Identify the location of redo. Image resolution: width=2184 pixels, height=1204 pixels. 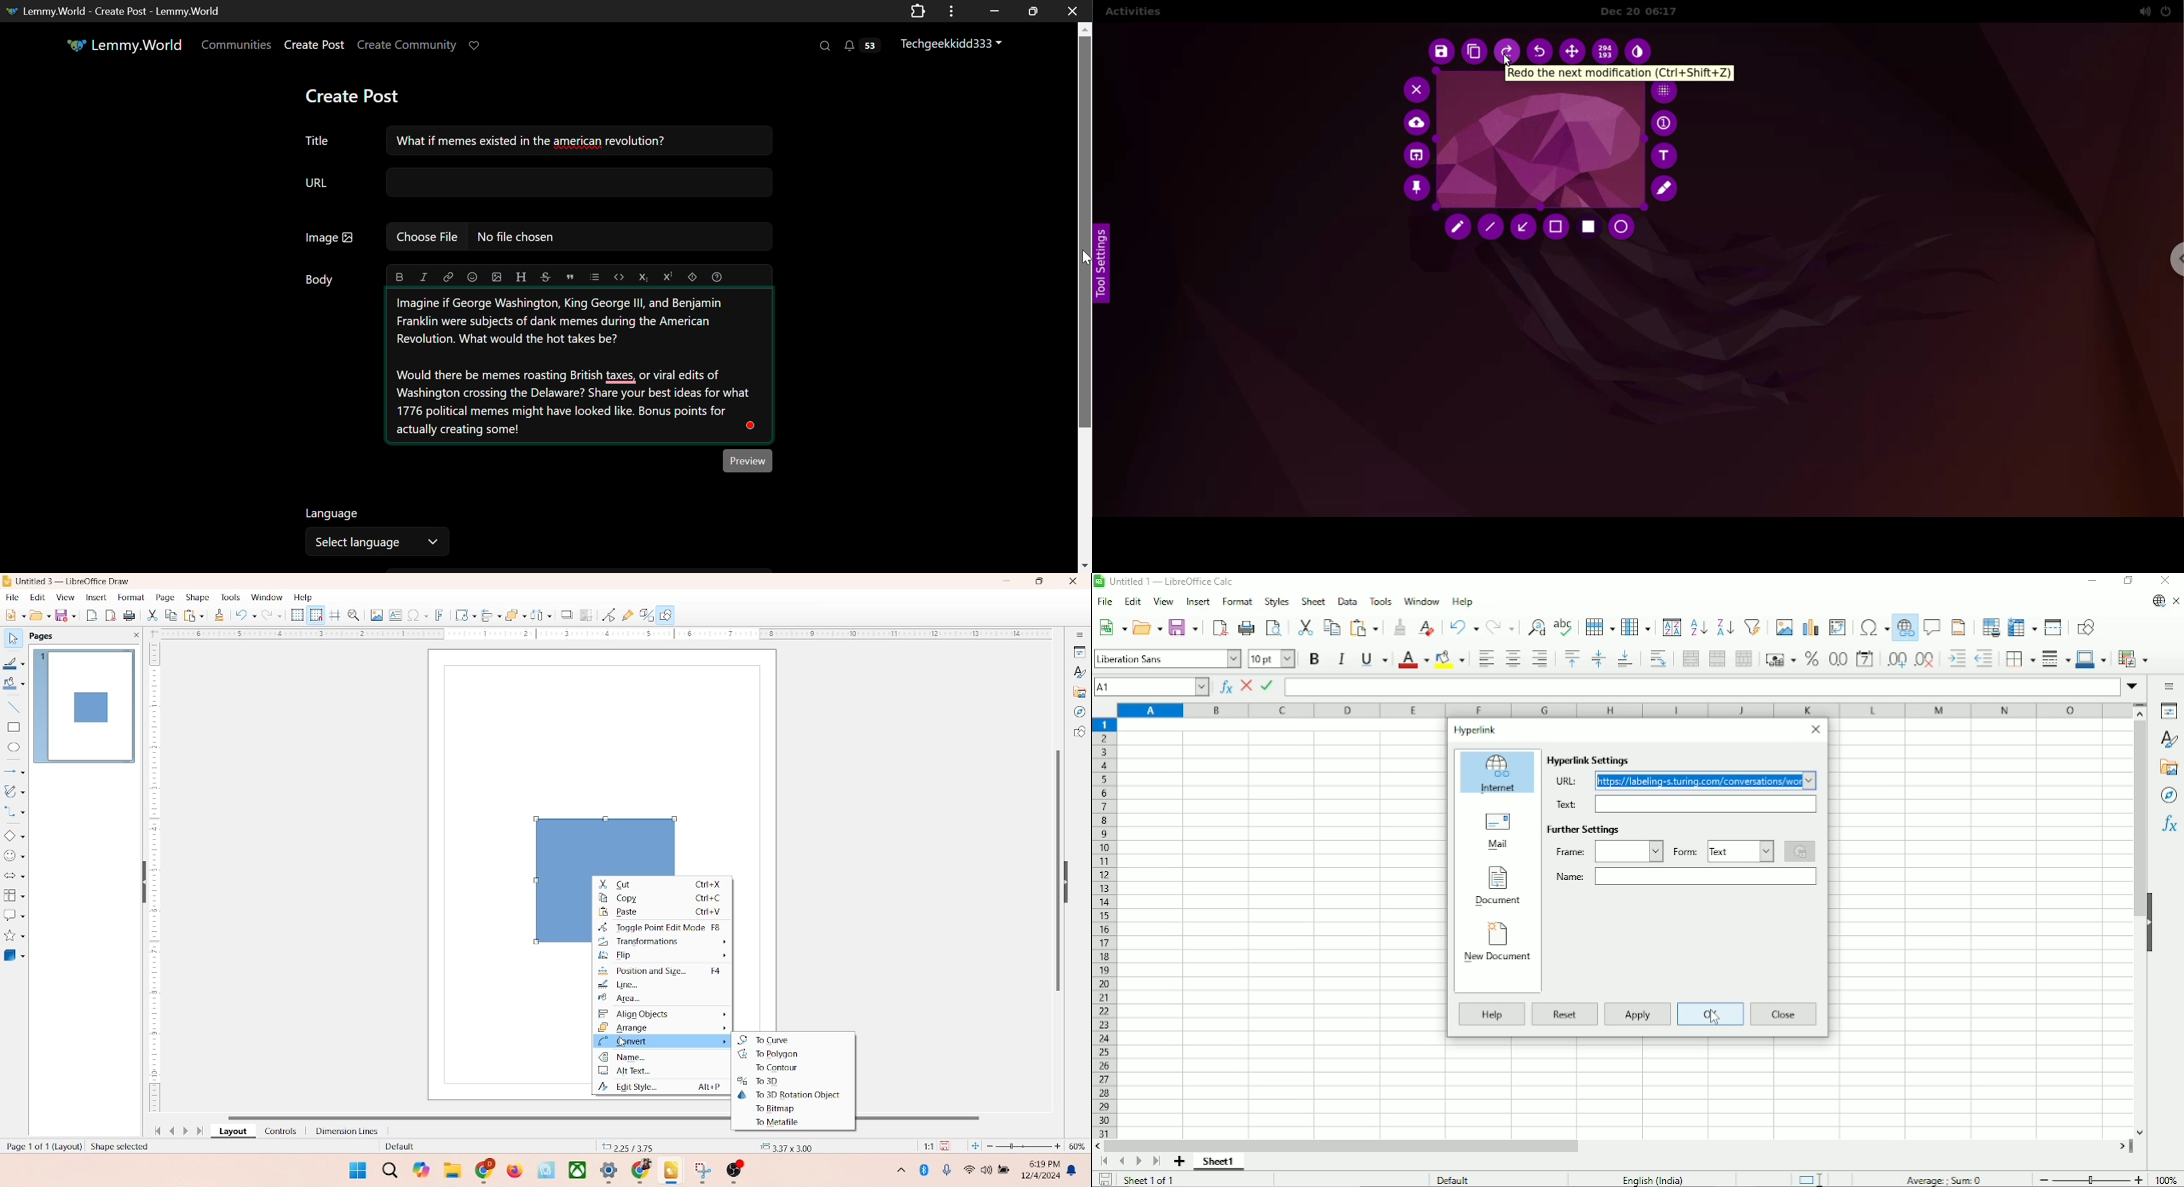
(275, 616).